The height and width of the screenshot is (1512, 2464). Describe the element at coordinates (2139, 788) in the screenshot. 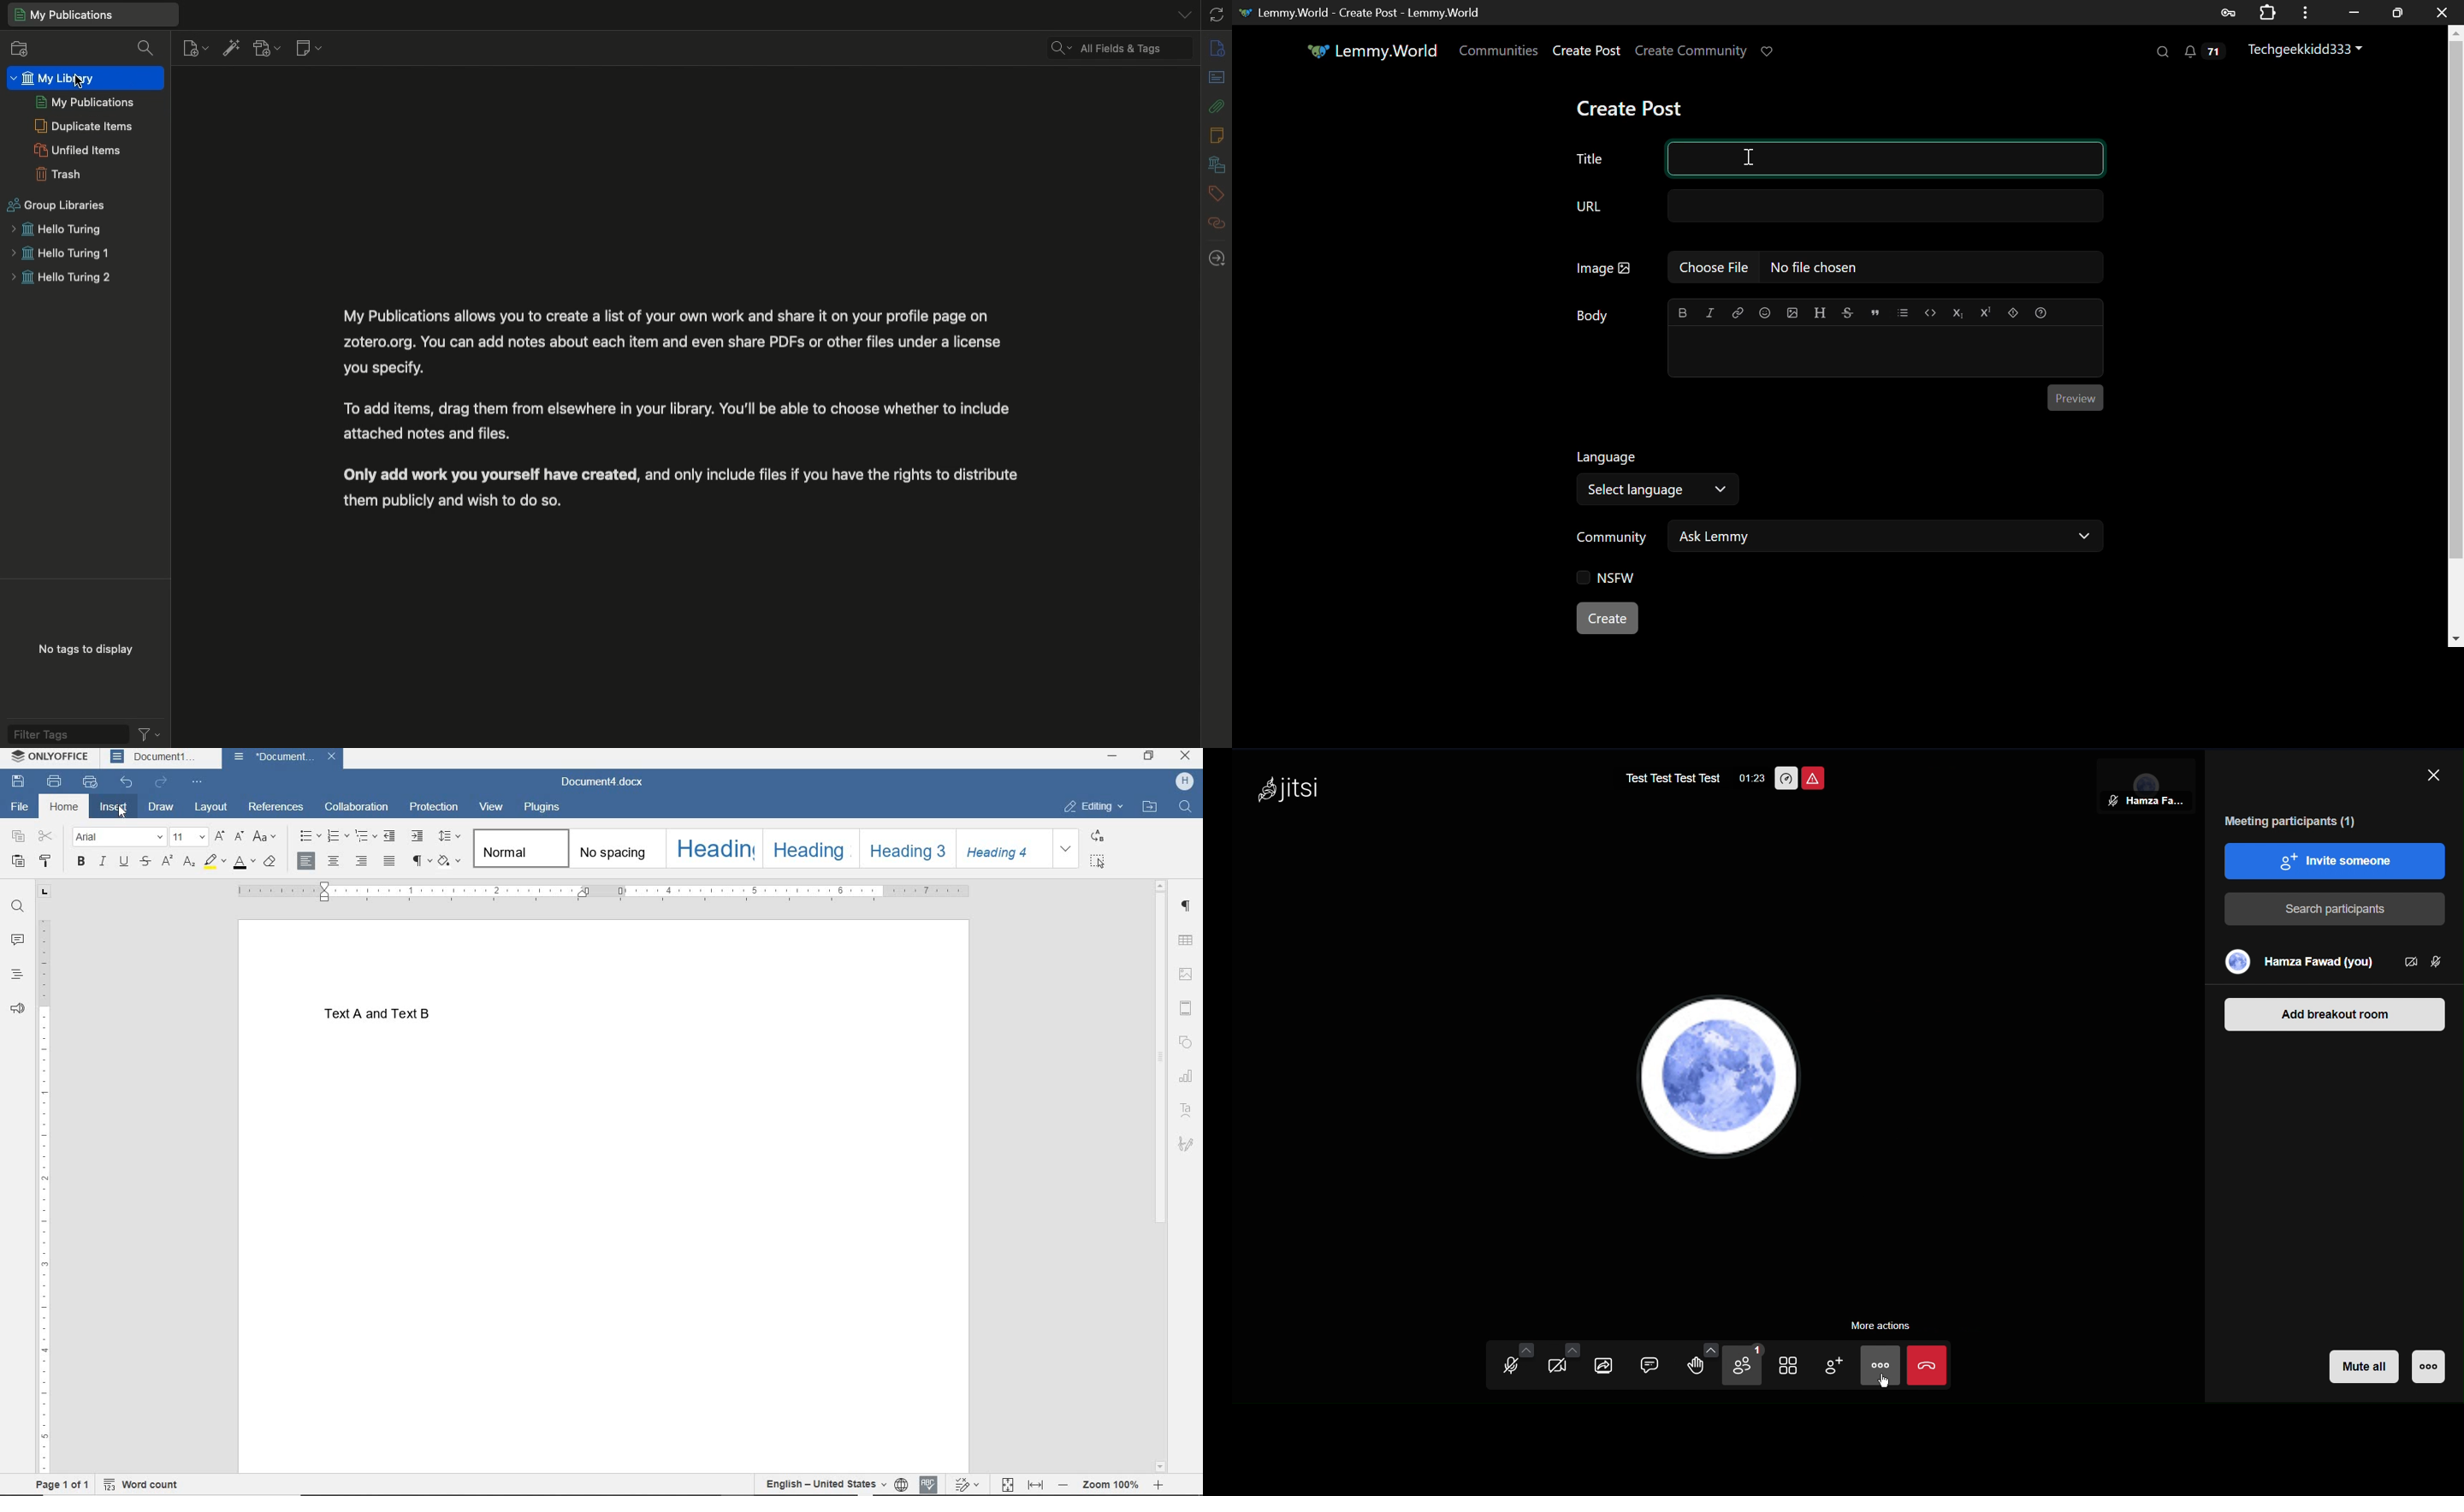

I see `Participant view` at that location.